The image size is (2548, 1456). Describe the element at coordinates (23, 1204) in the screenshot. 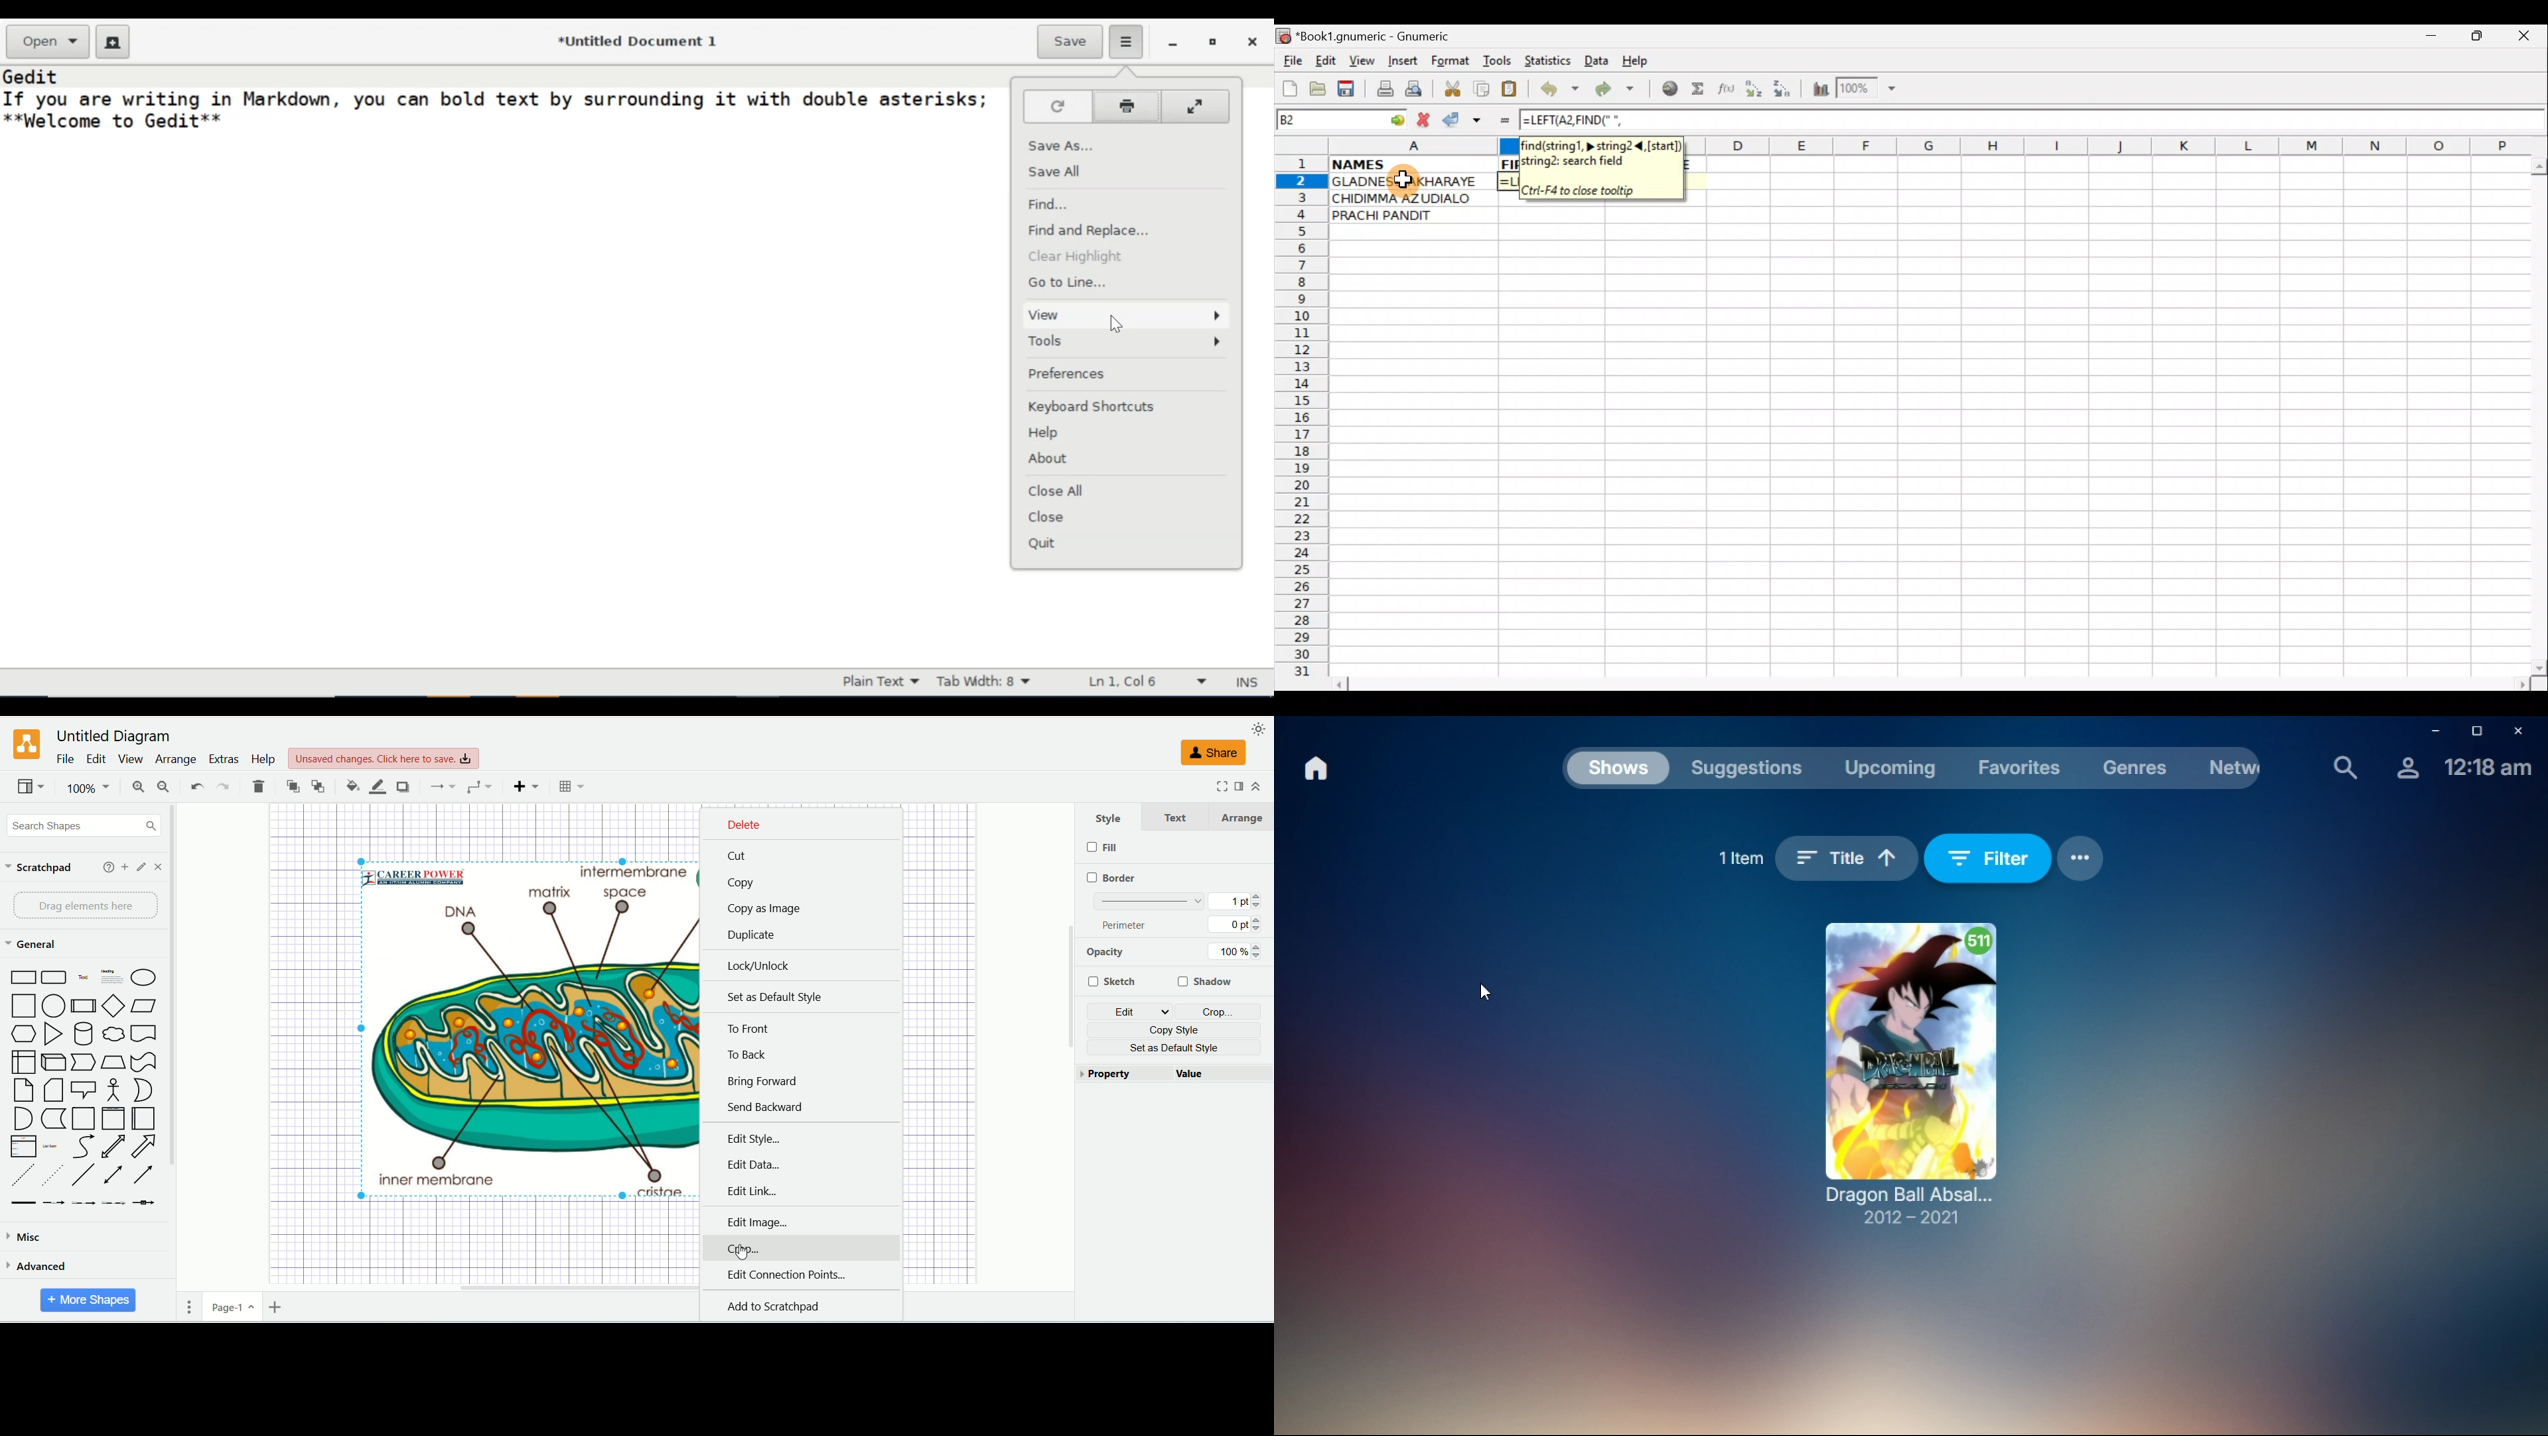

I see `Link` at that location.